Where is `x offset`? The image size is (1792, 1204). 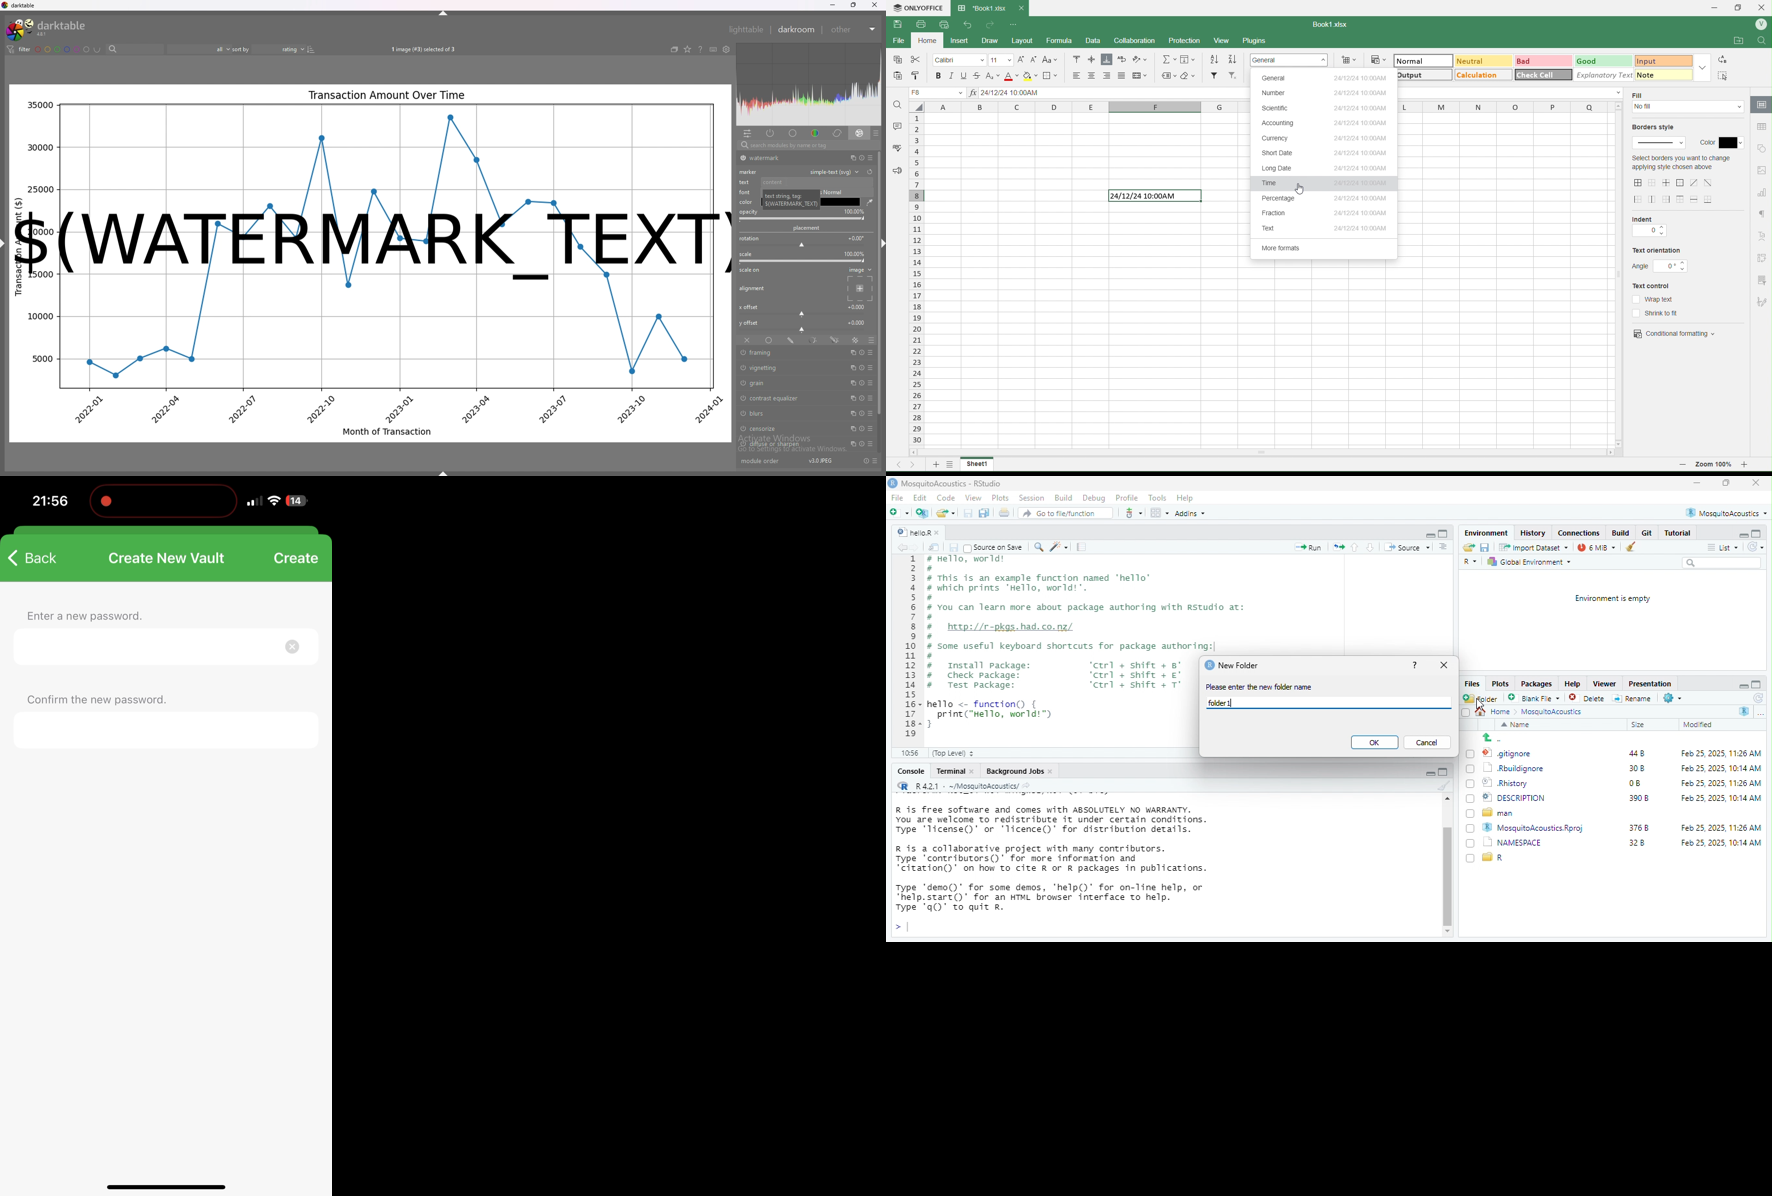 x offset is located at coordinates (857, 306).